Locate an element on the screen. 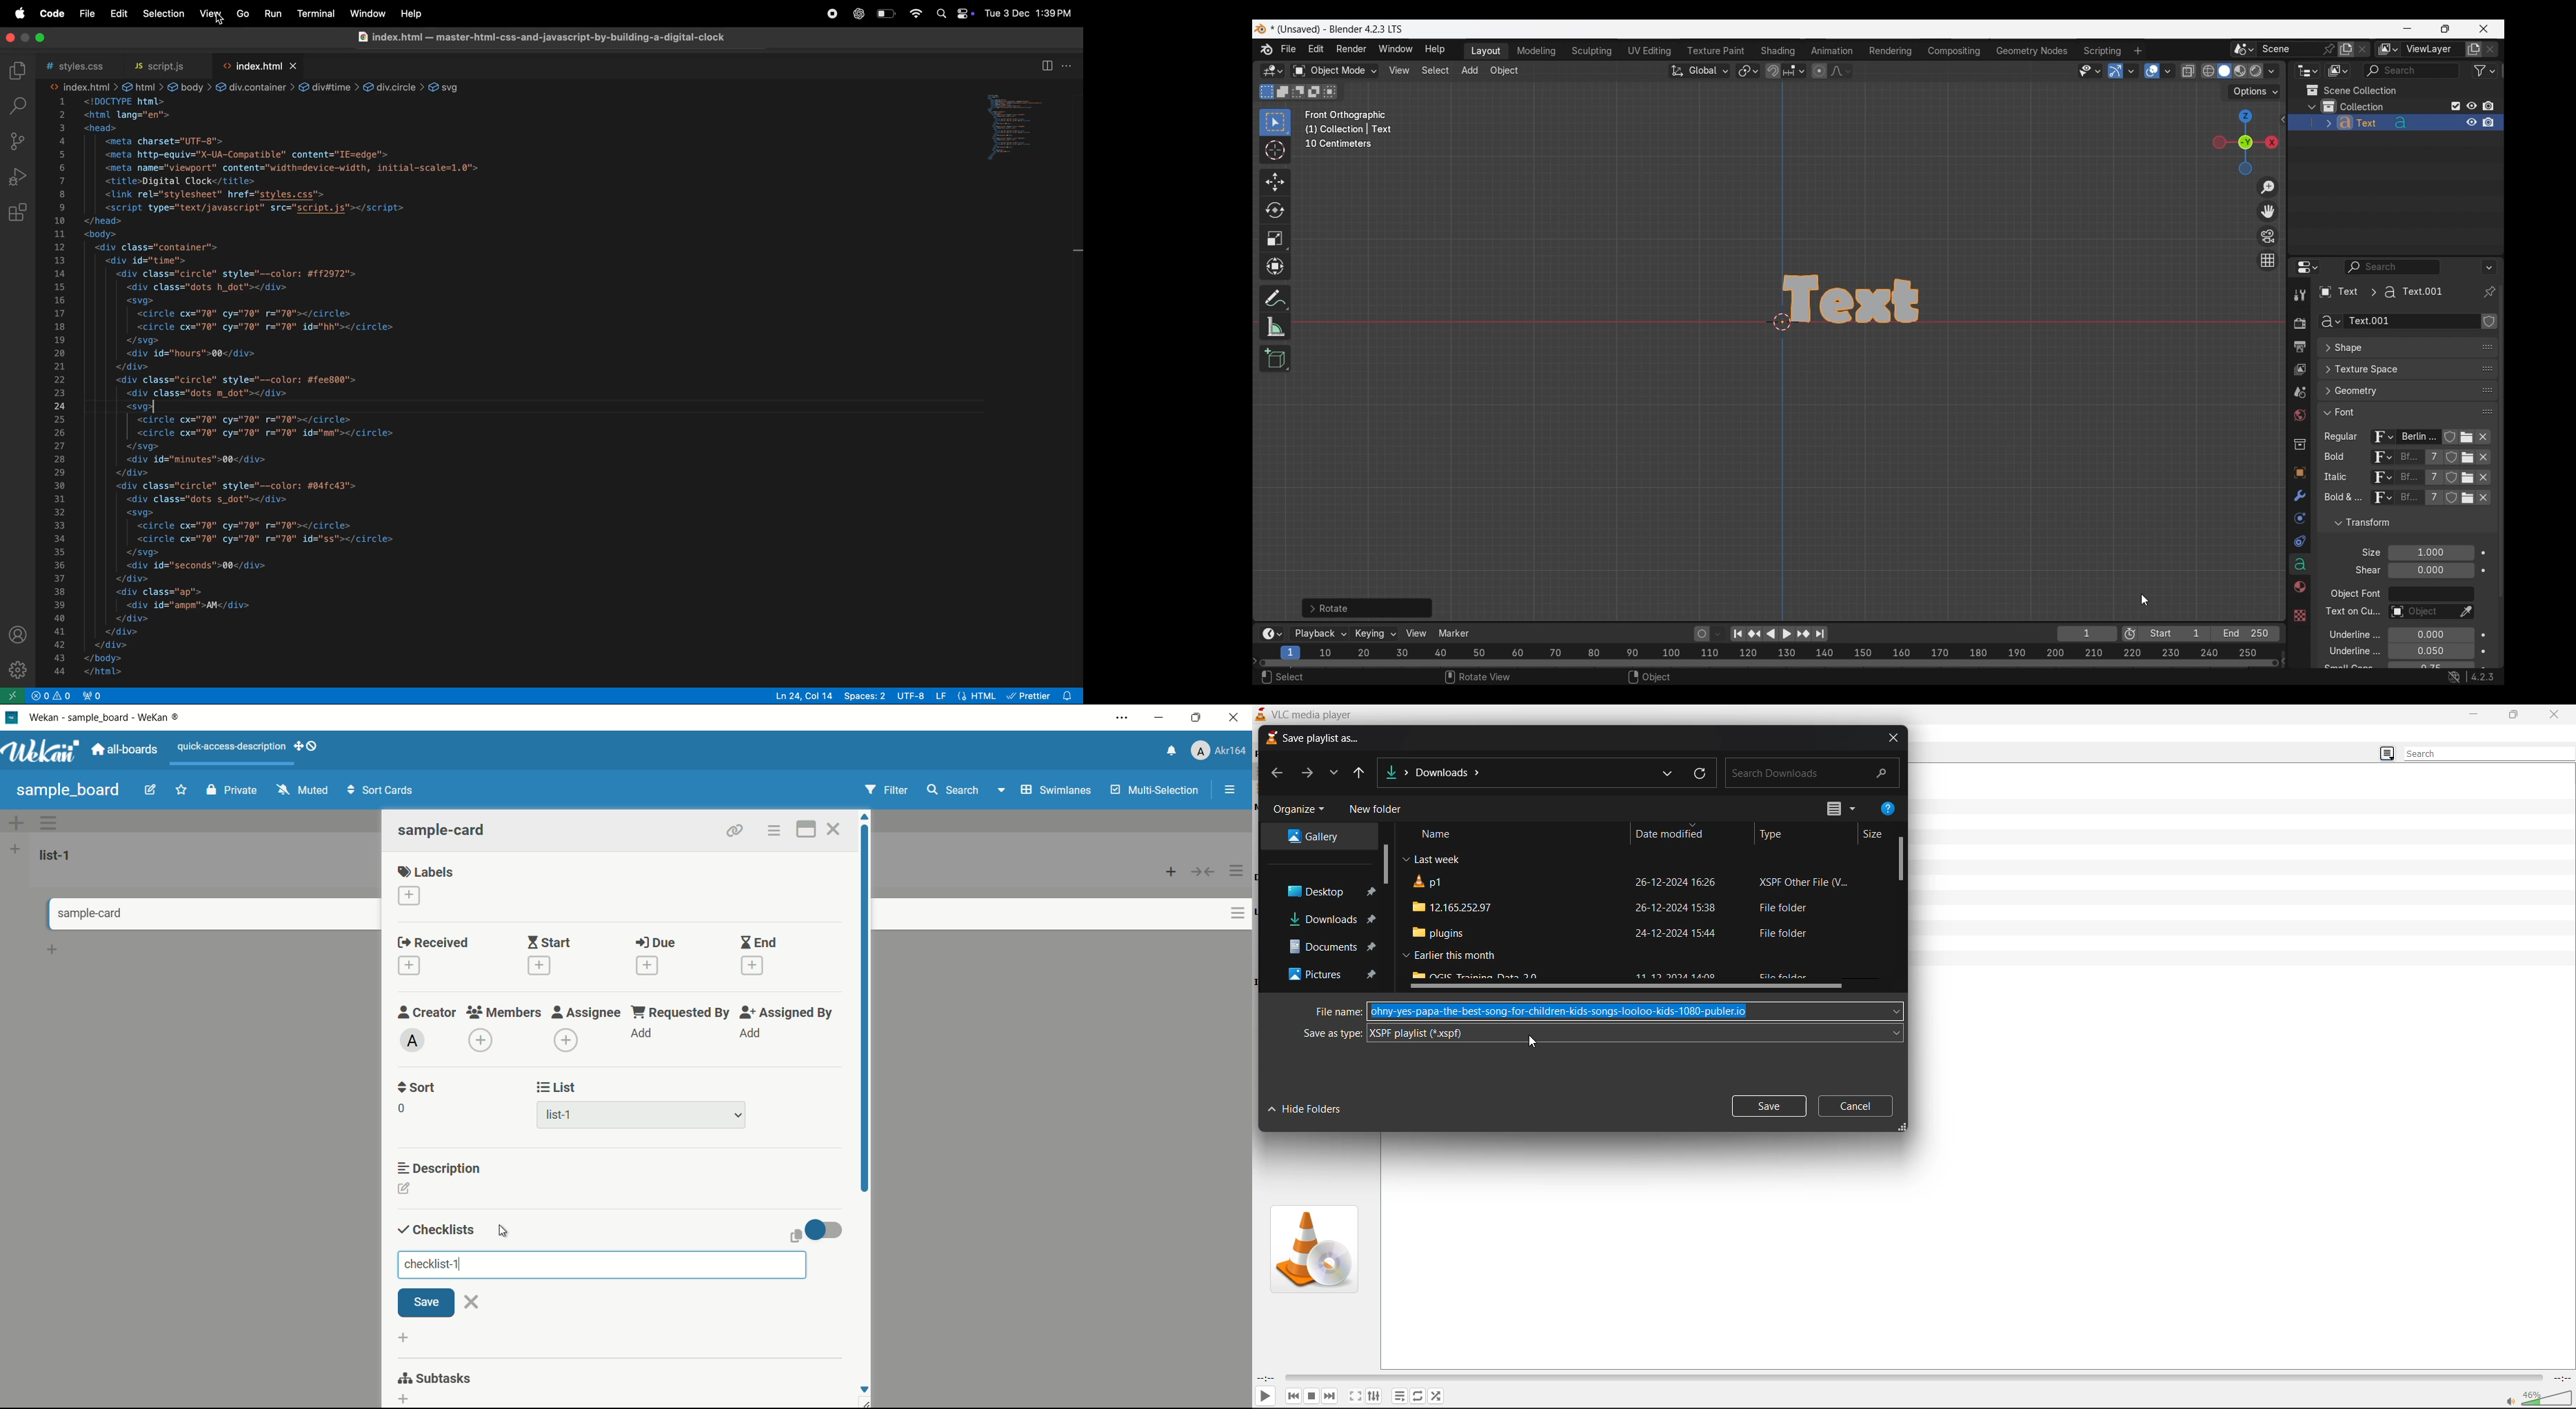  requested by is located at coordinates (682, 1012).